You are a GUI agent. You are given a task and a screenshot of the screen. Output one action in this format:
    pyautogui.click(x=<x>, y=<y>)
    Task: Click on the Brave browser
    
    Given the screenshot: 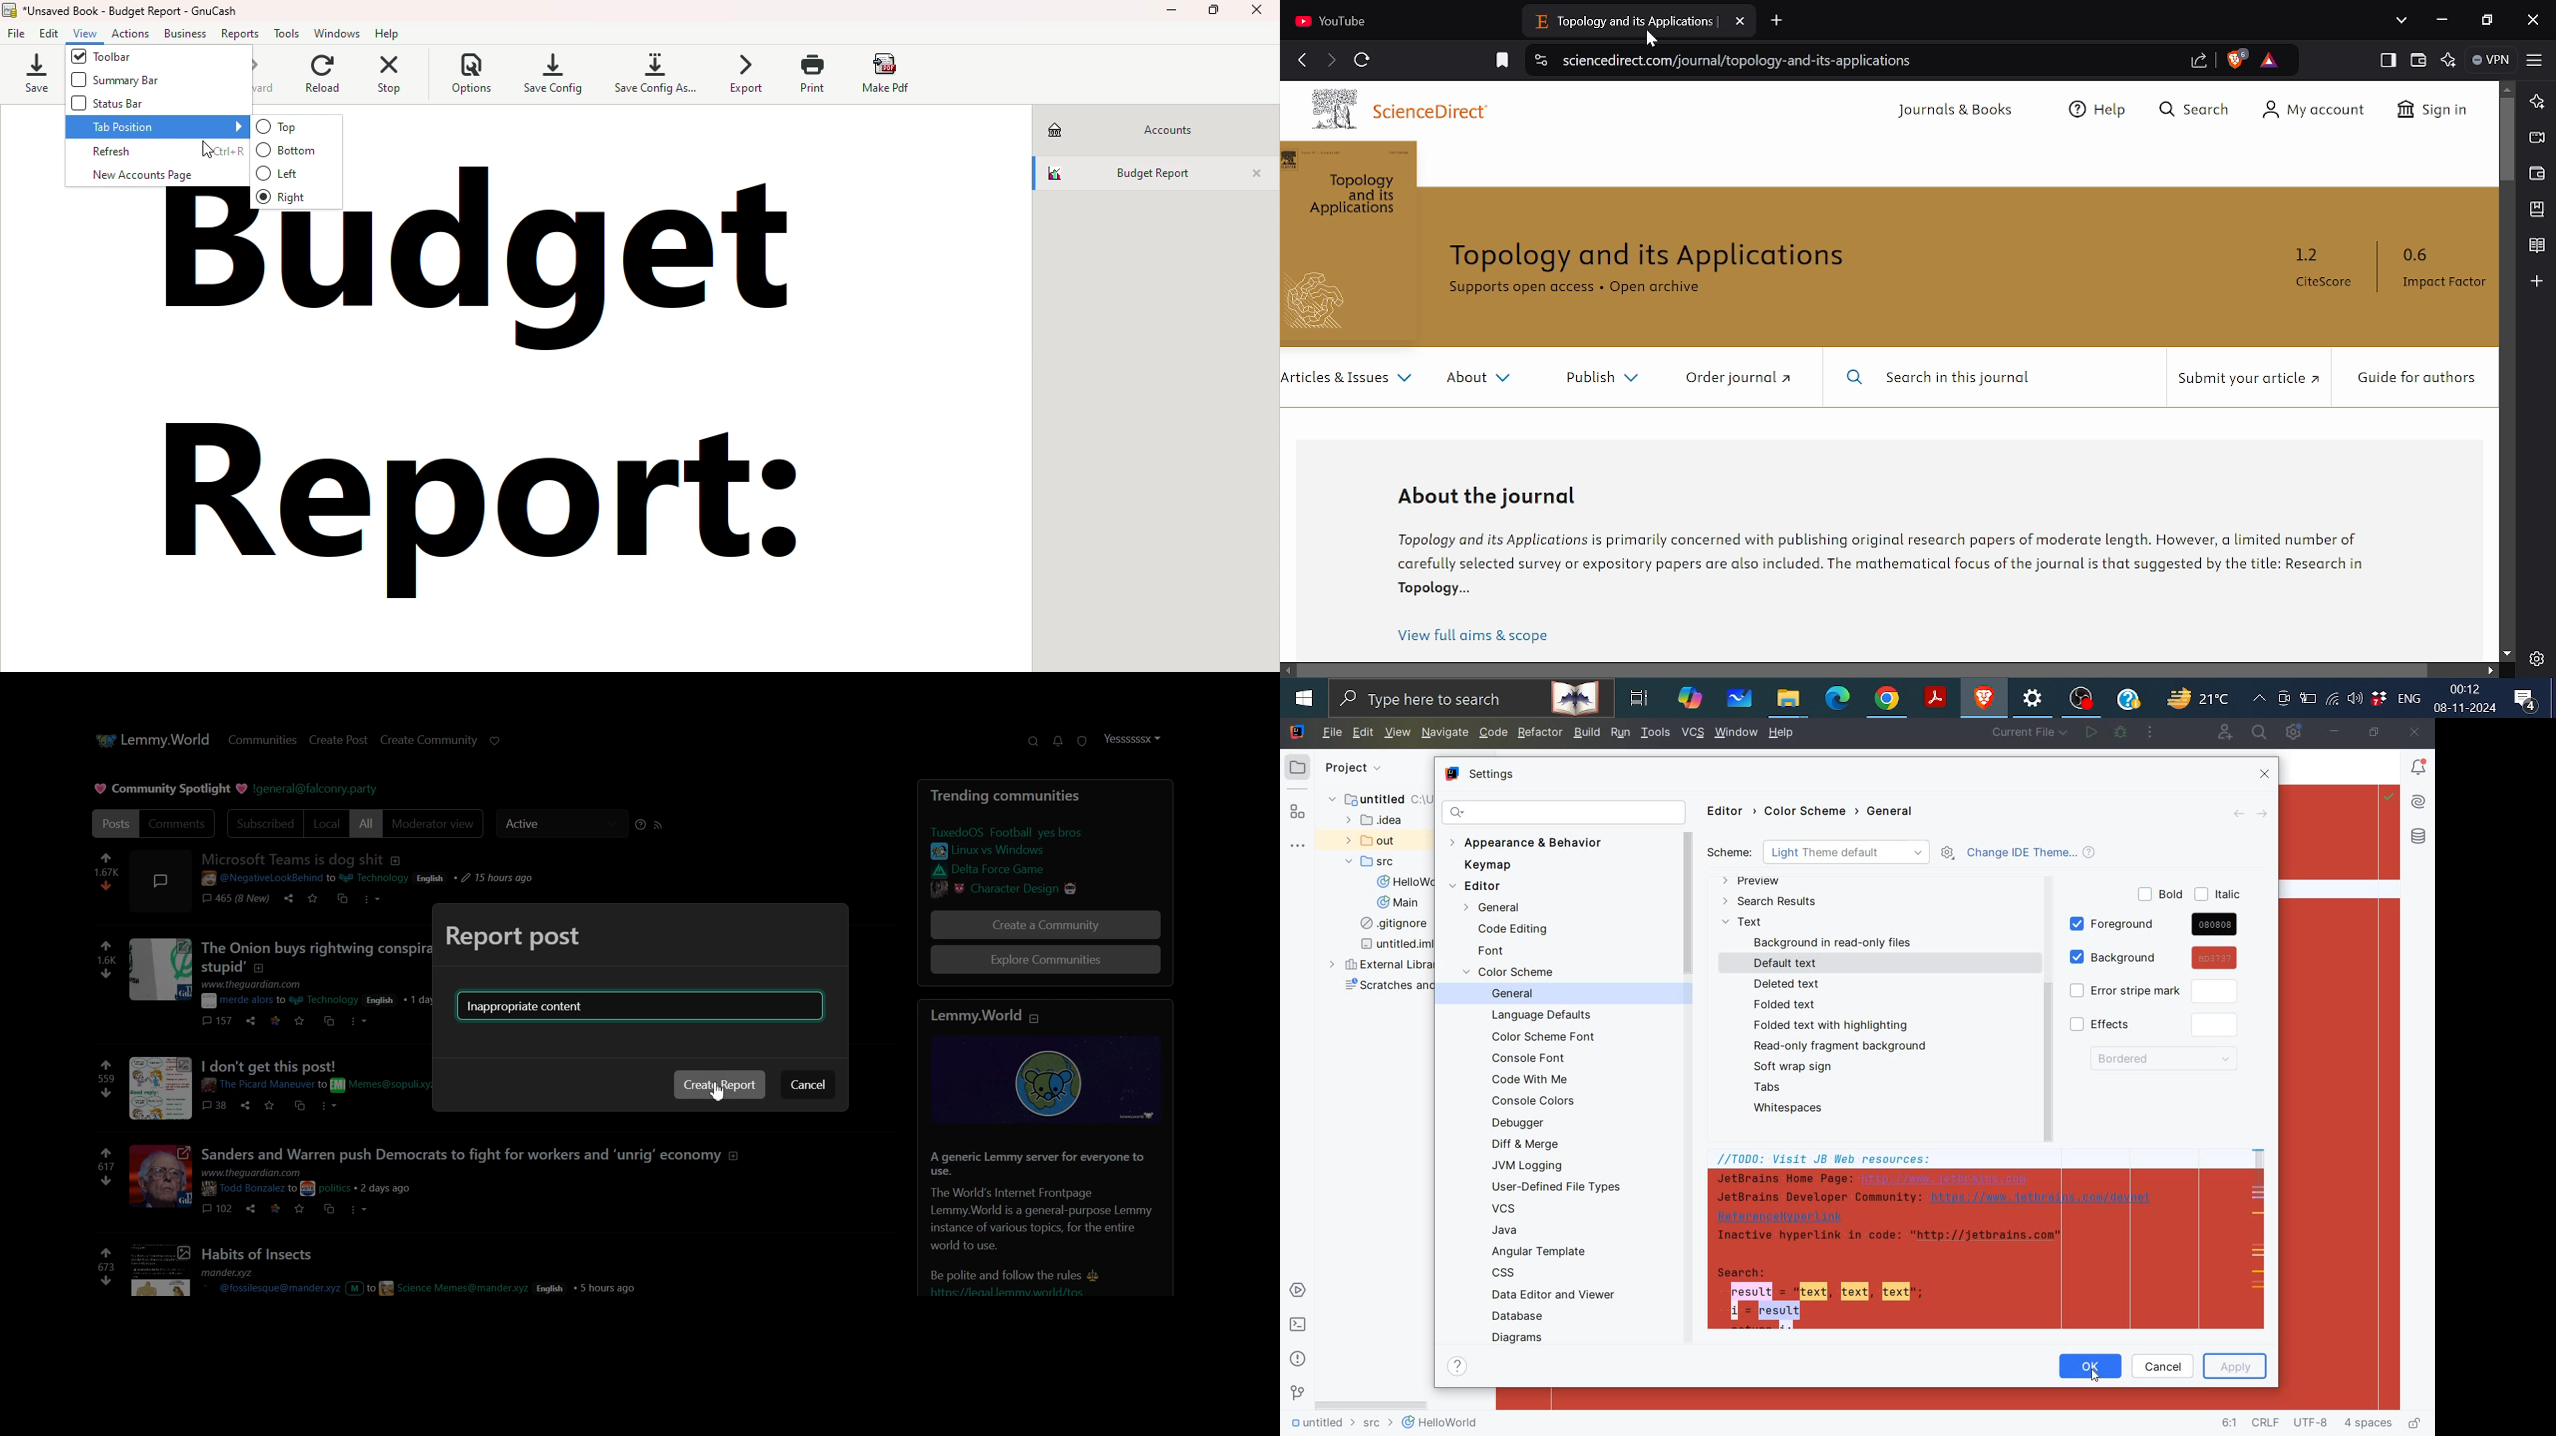 What is the action you would take?
    pyautogui.click(x=1984, y=698)
    